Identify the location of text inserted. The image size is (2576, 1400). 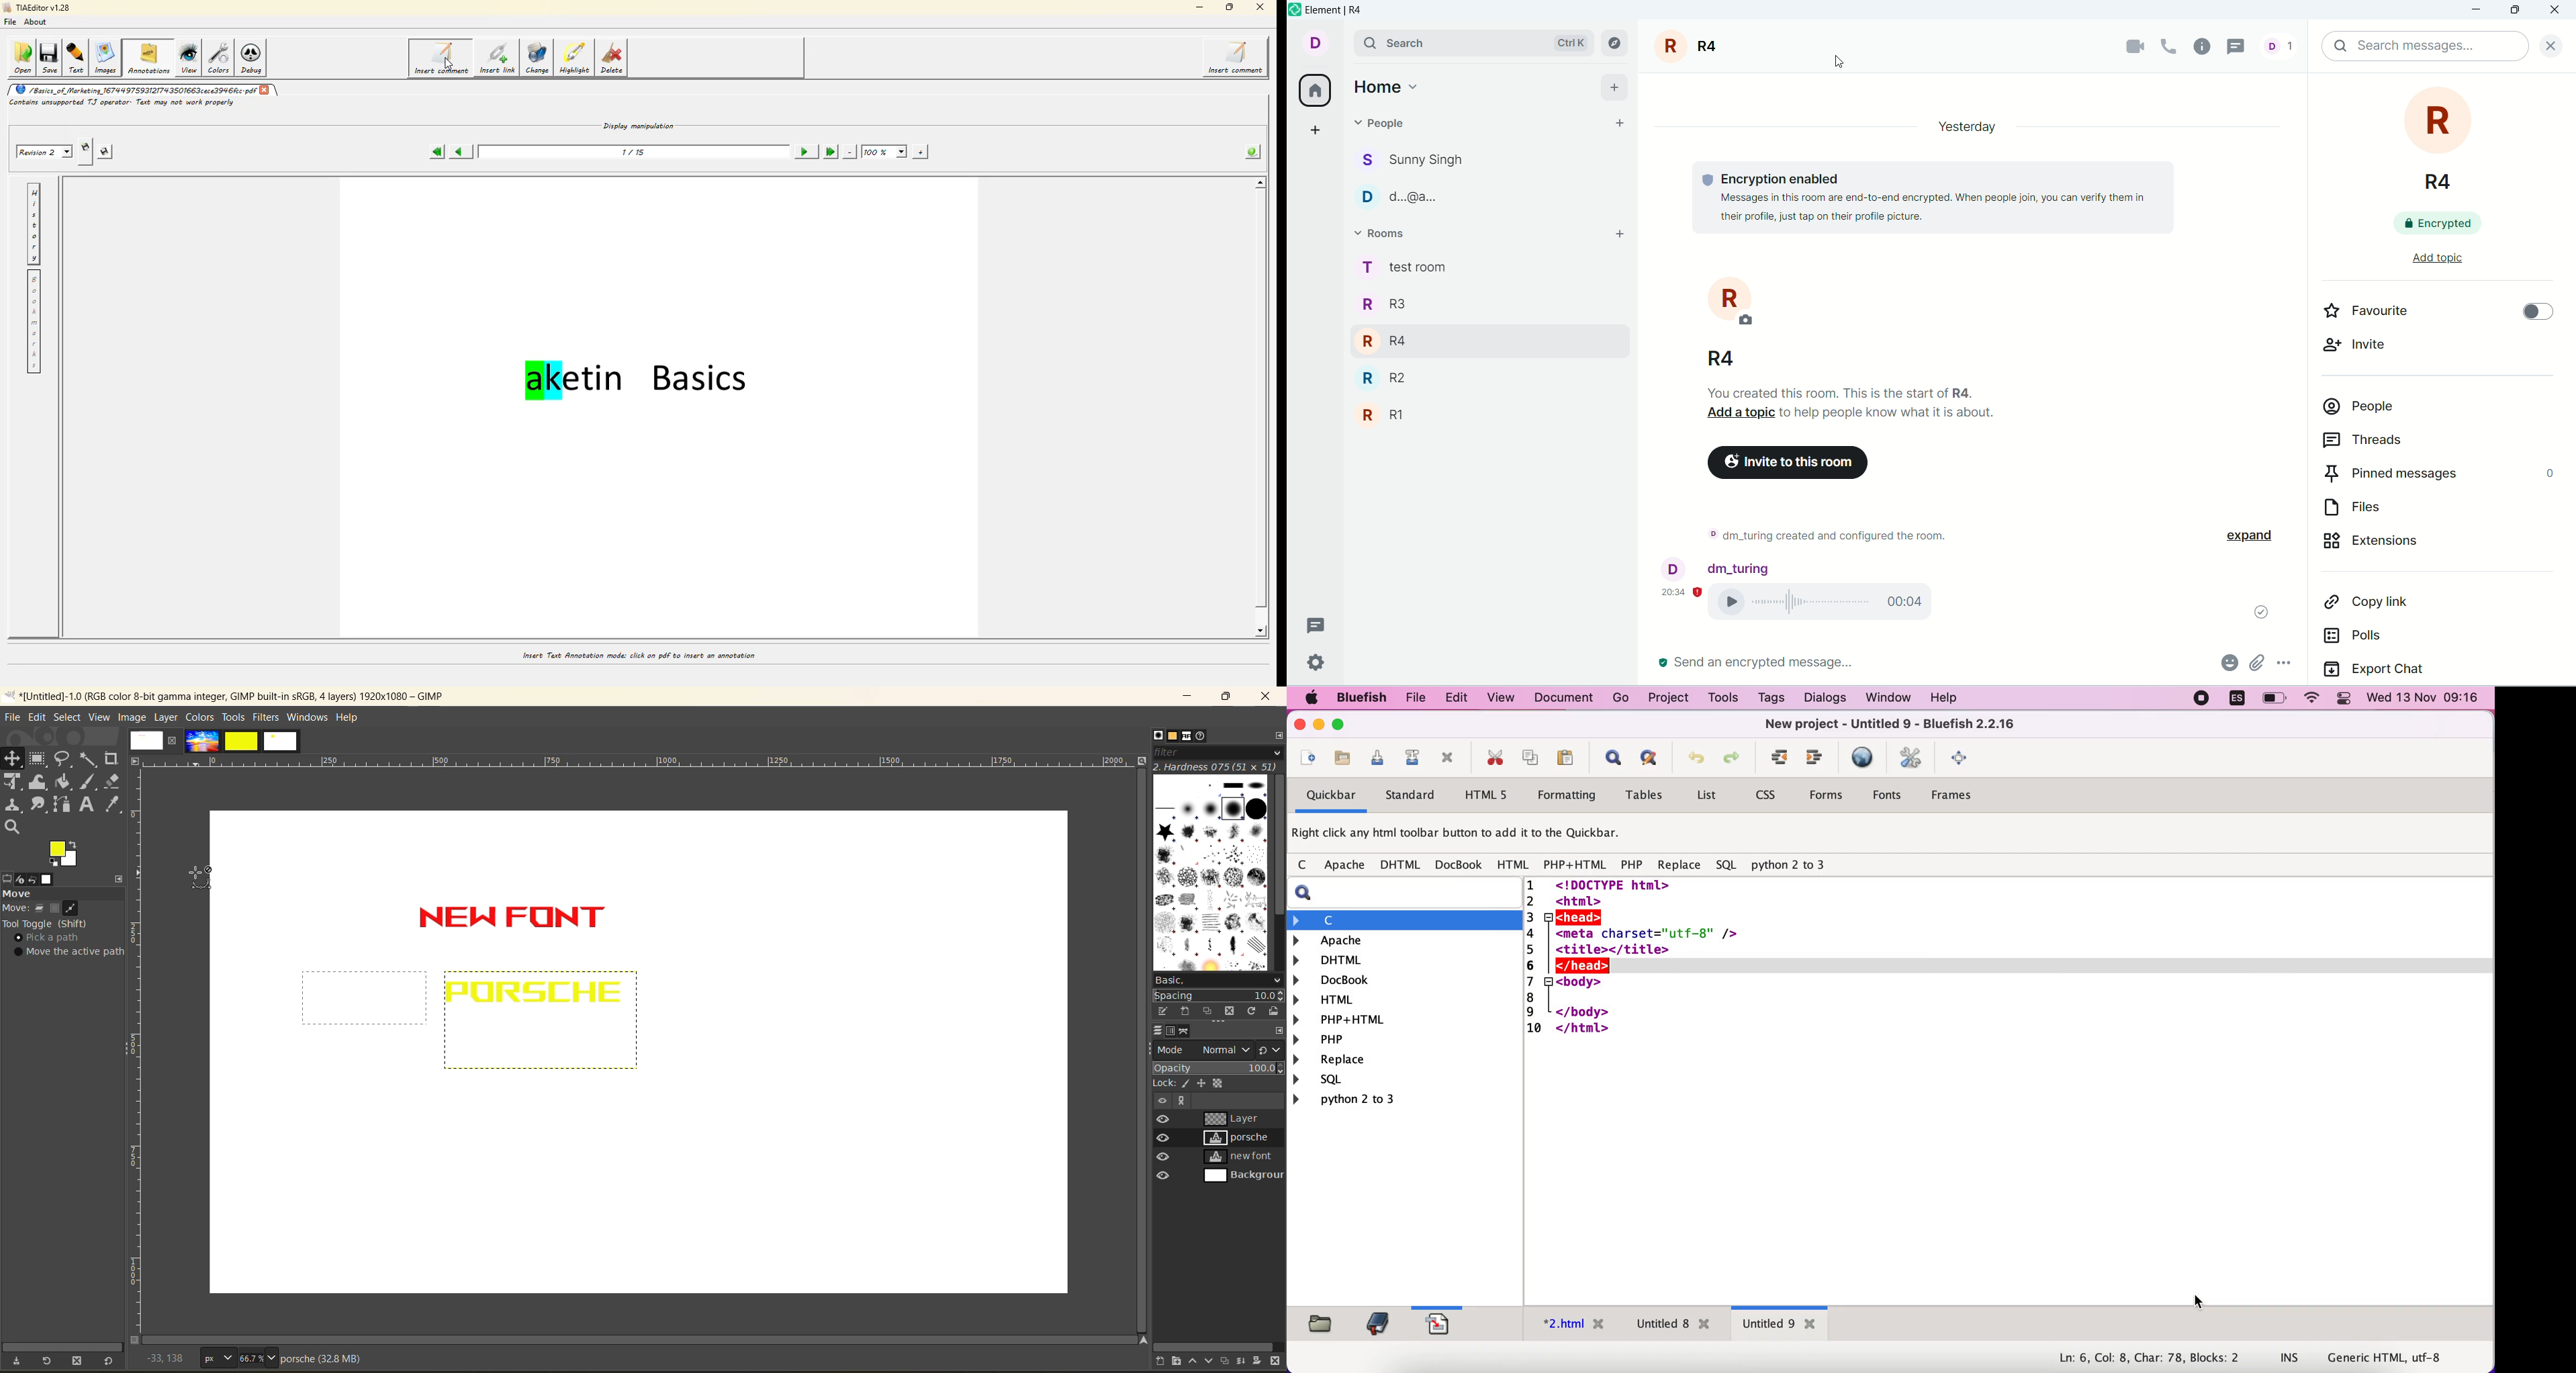
(529, 1006).